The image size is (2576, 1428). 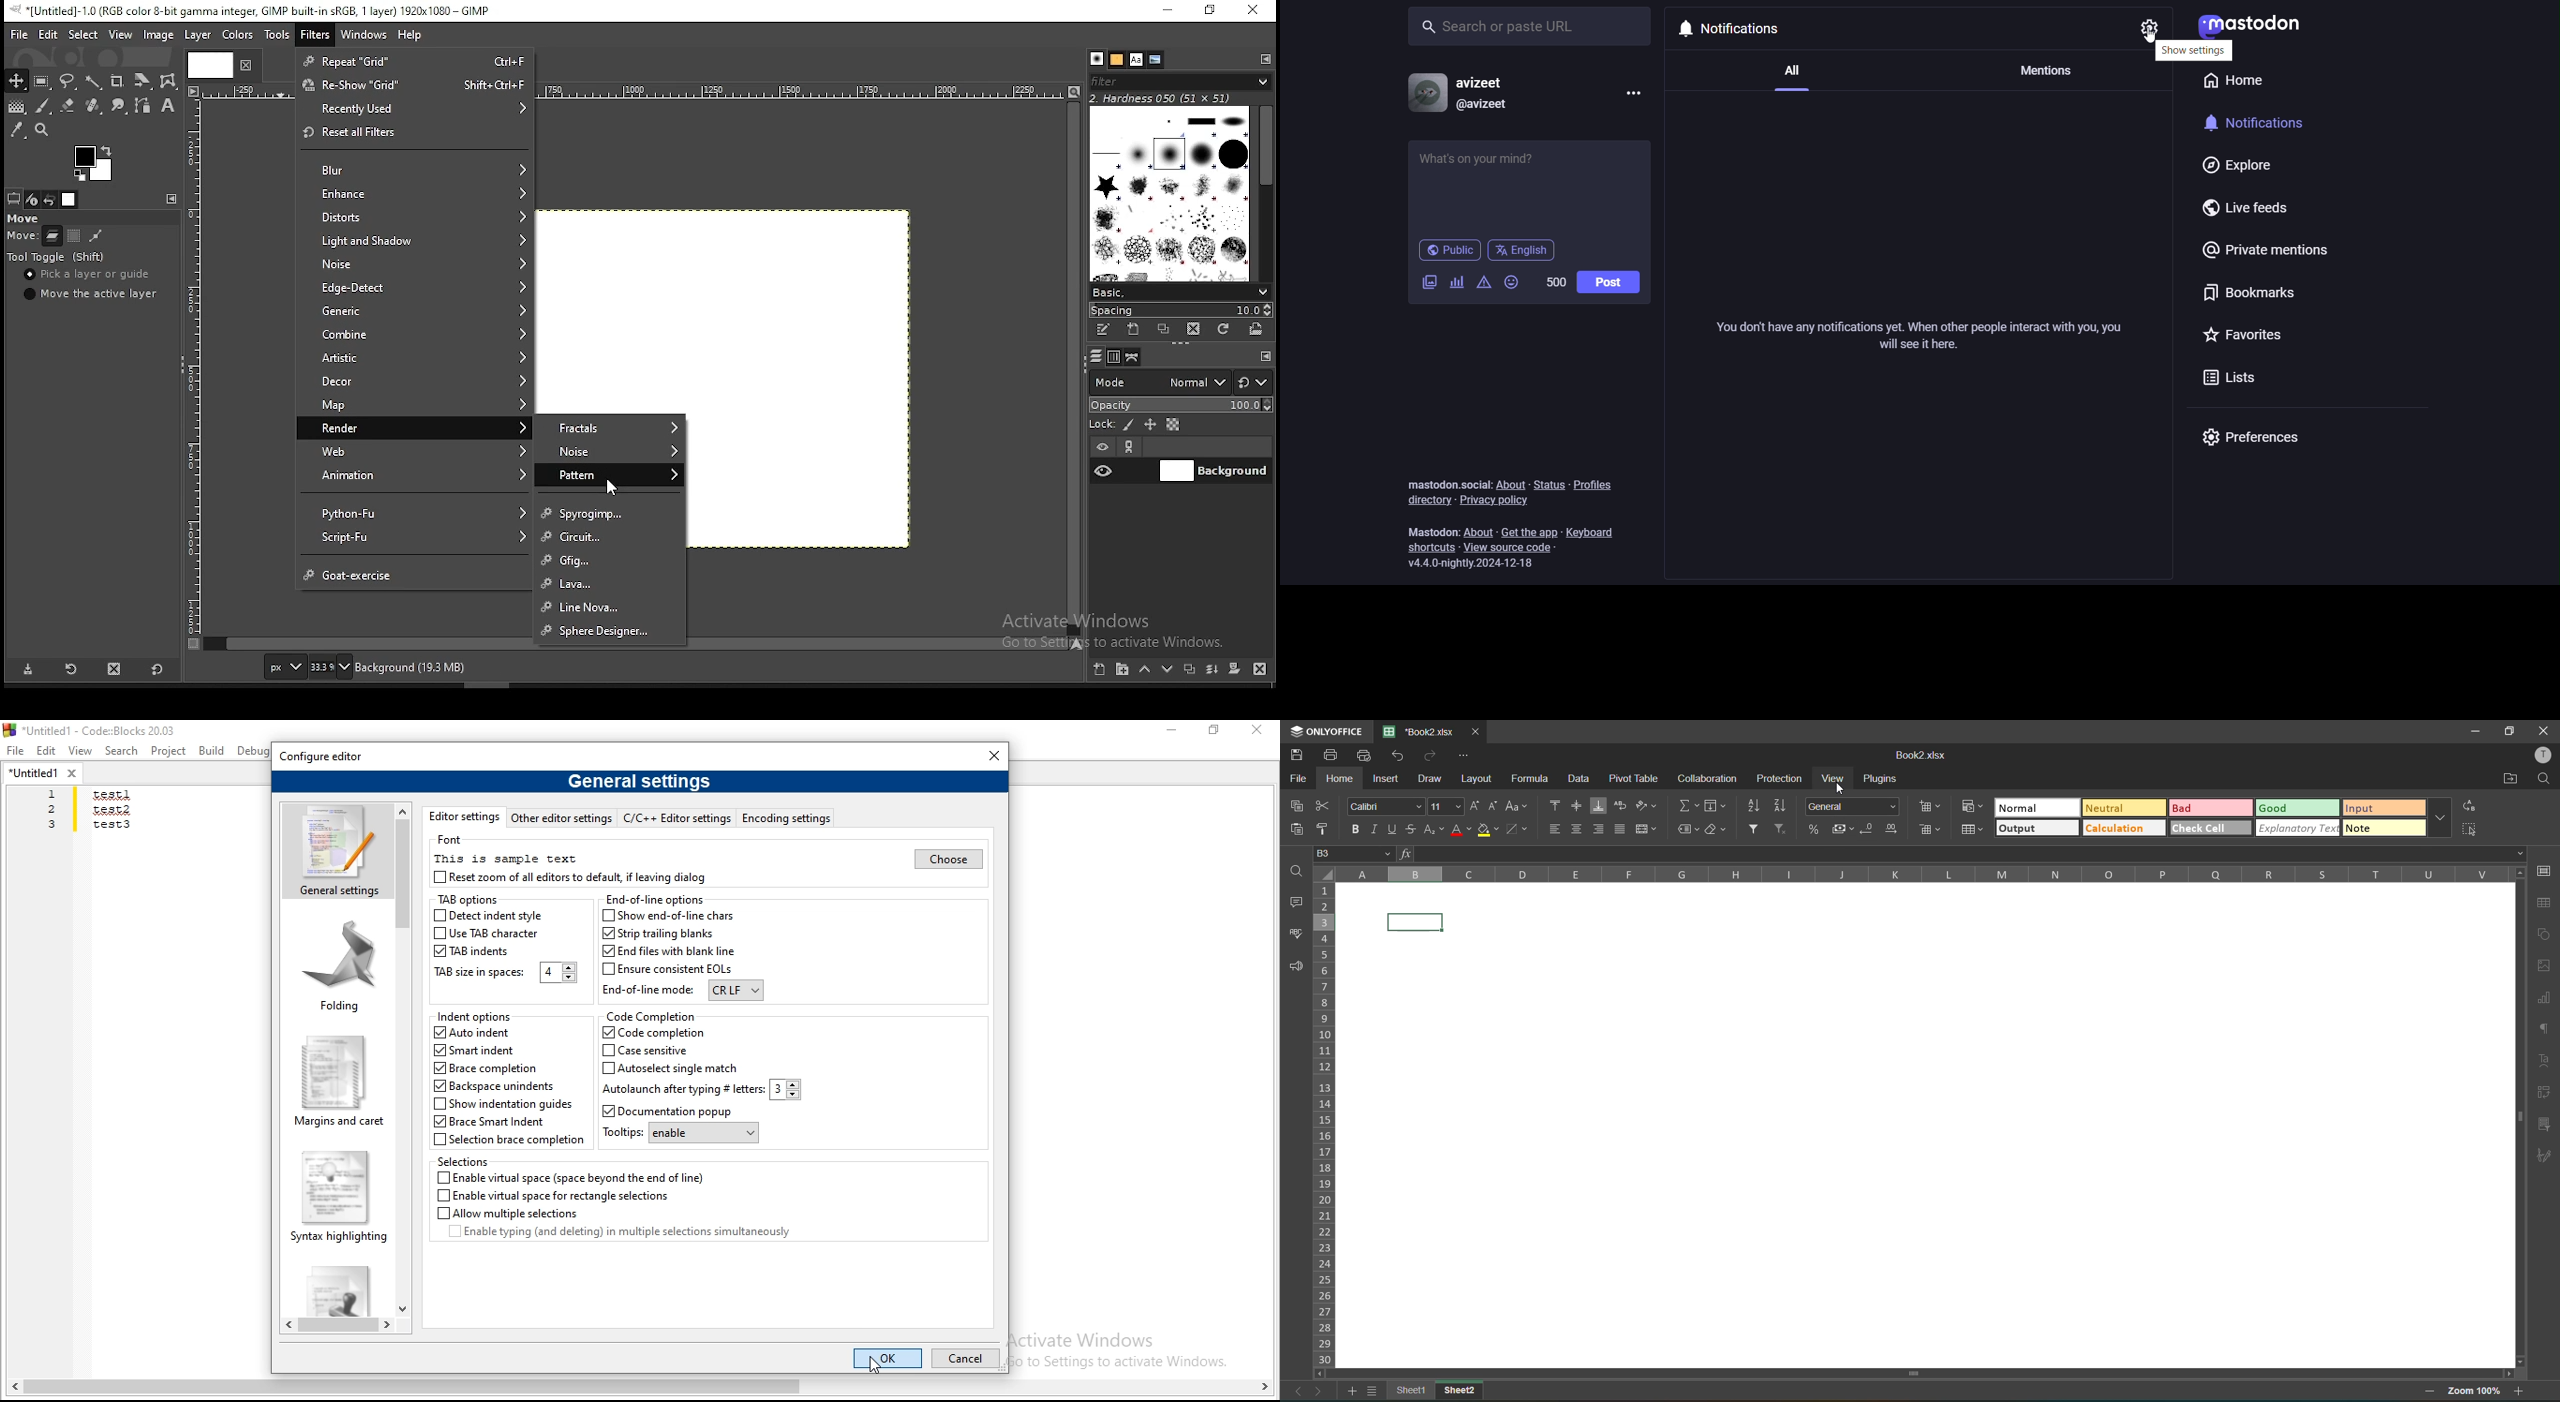 What do you see at coordinates (680, 1112) in the screenshot?
I see `Documentation popup` at bounding box center [680, 1112].